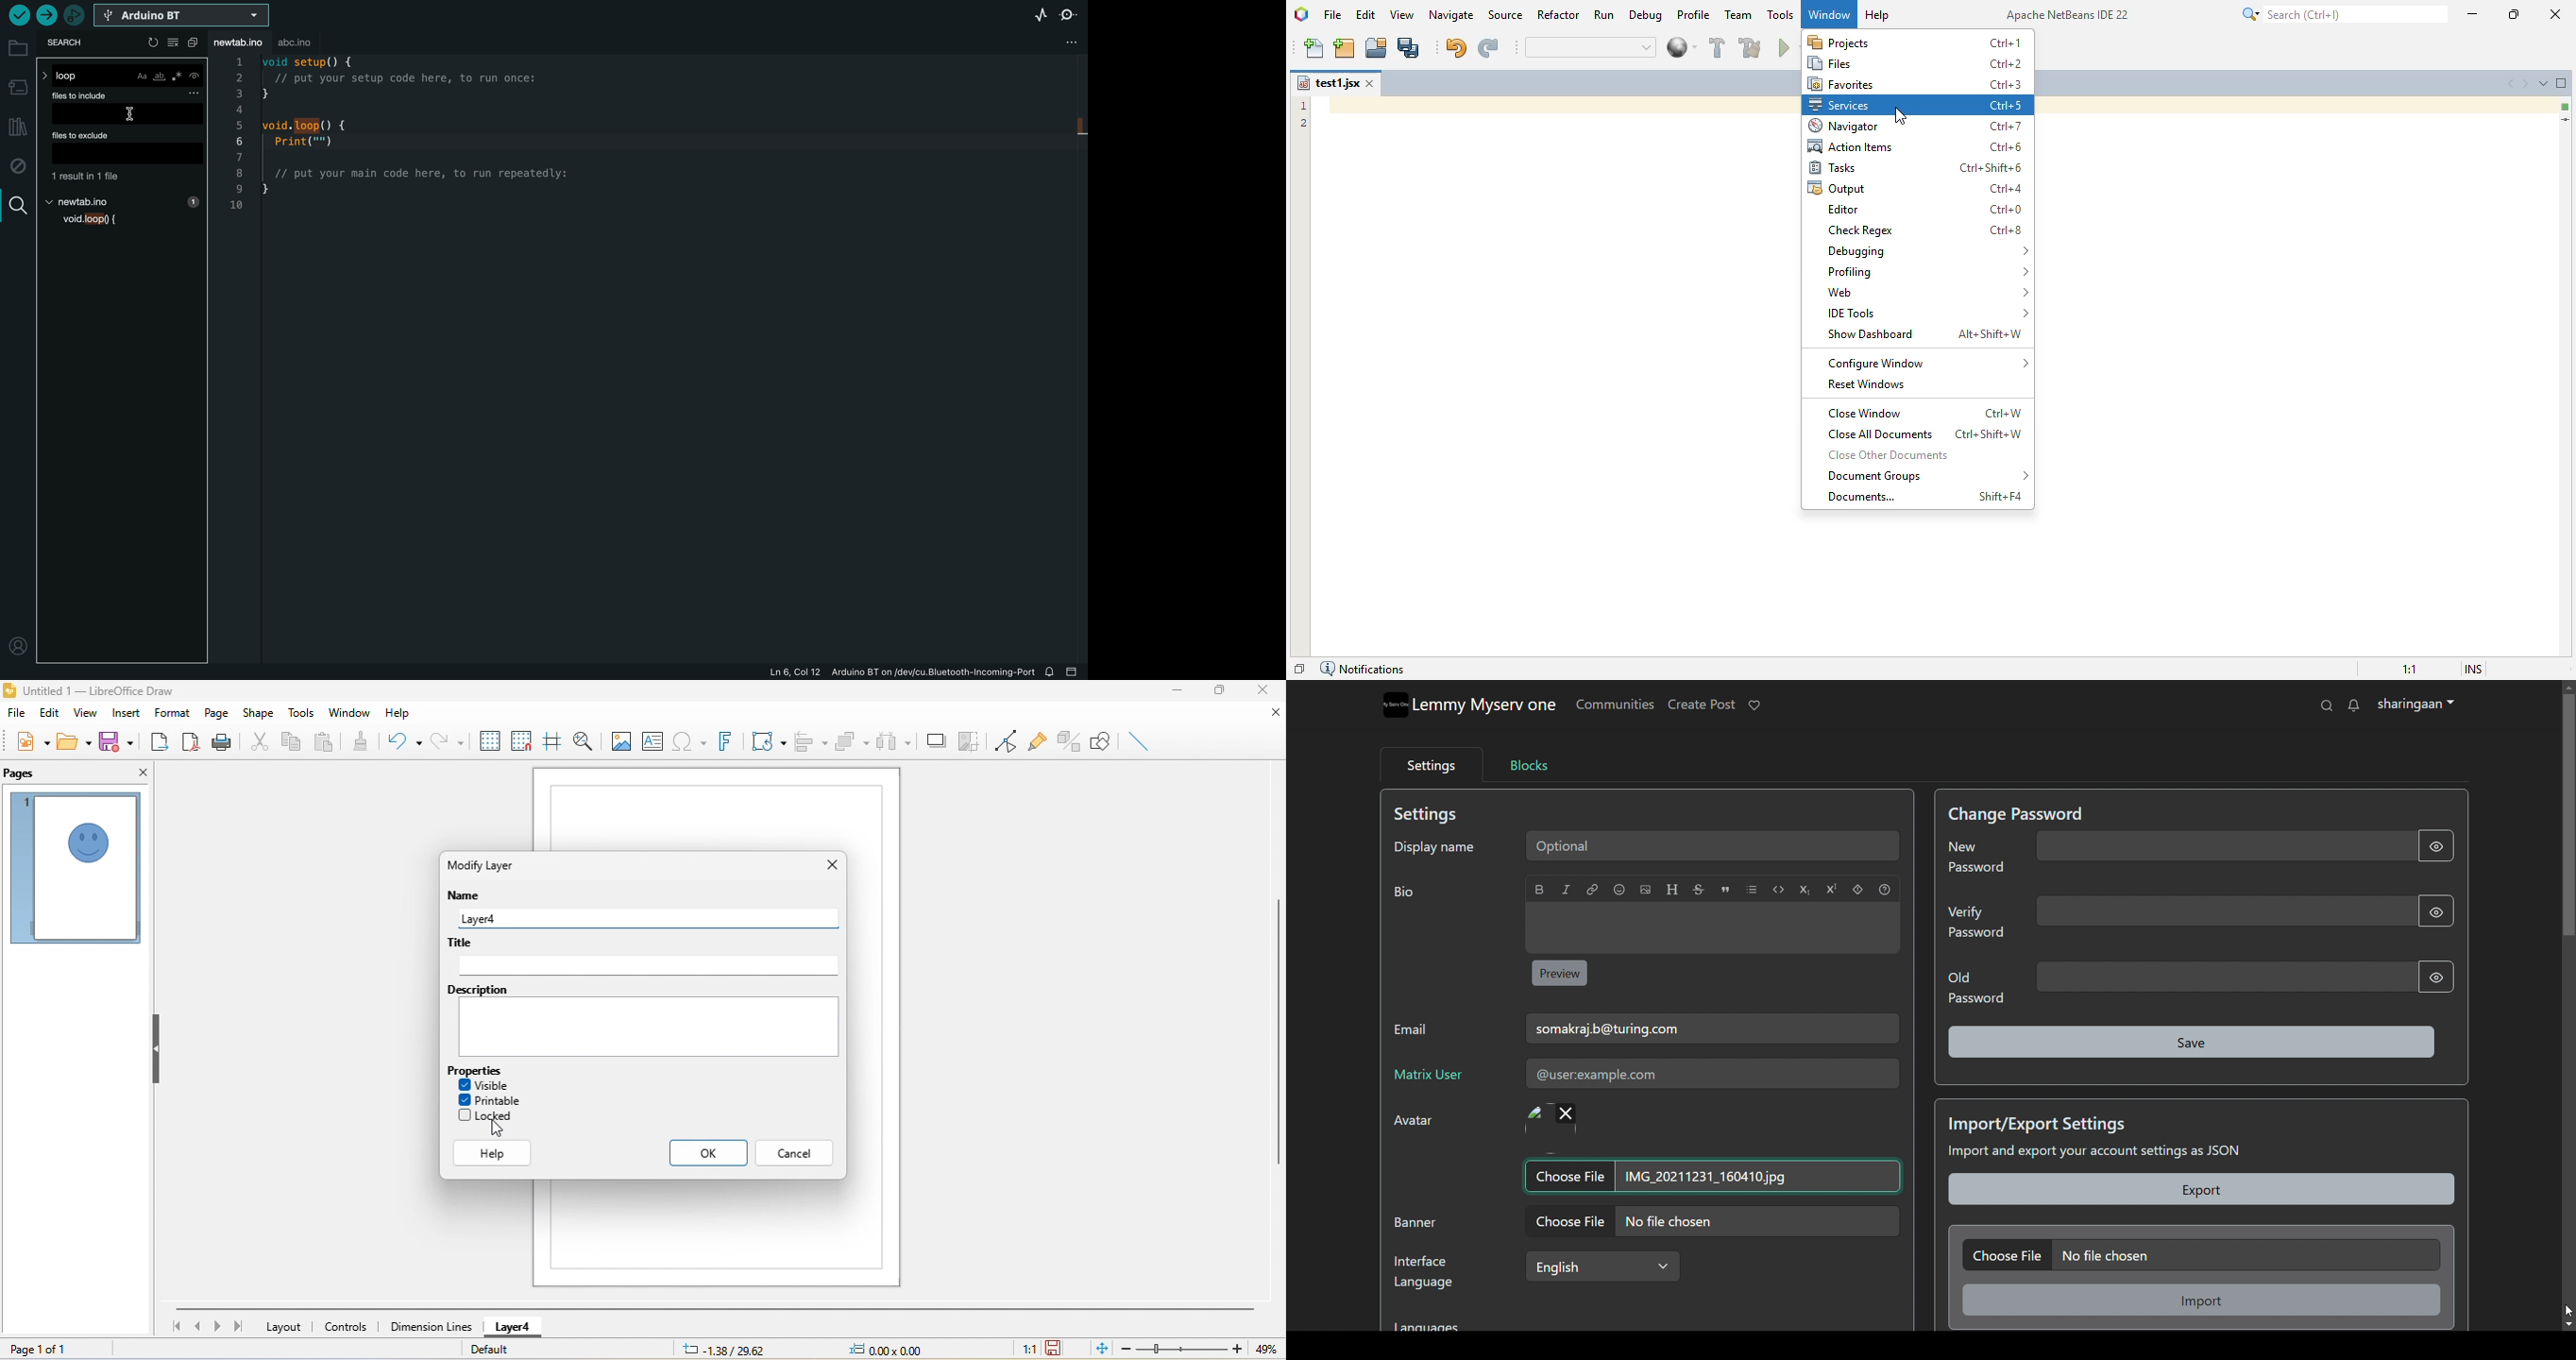  I want to click on edit, so click(45, 716).